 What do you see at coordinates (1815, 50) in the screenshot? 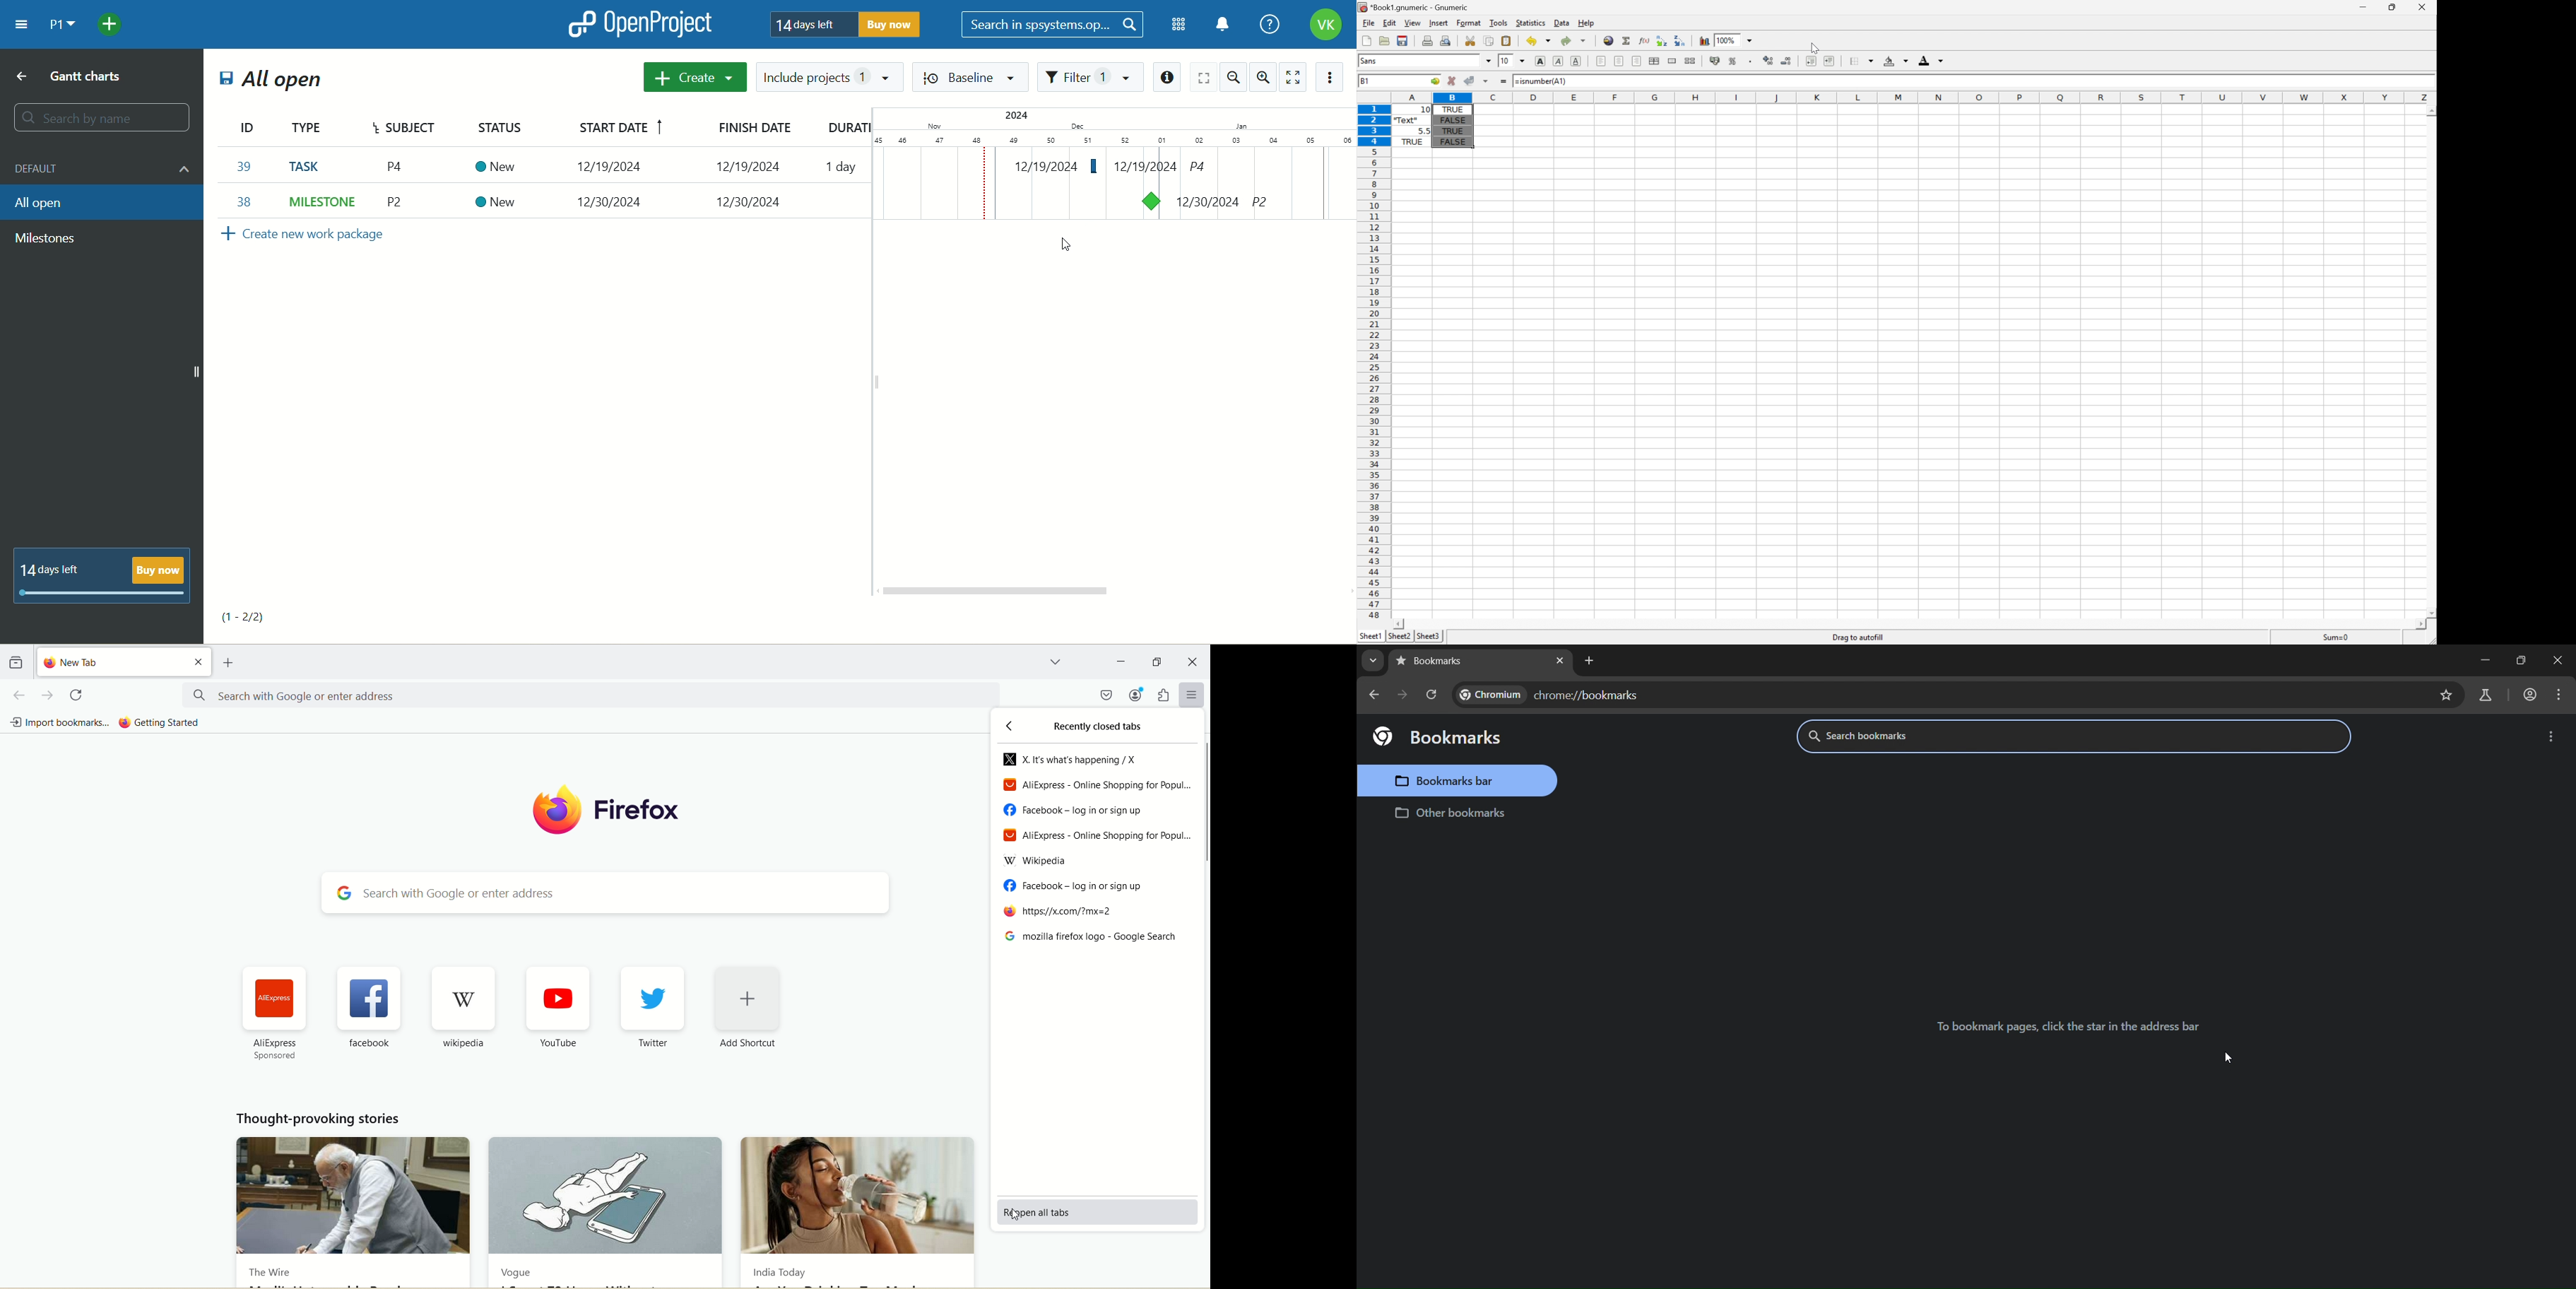
I see `Cursor` at bounding box center [1815, 50].